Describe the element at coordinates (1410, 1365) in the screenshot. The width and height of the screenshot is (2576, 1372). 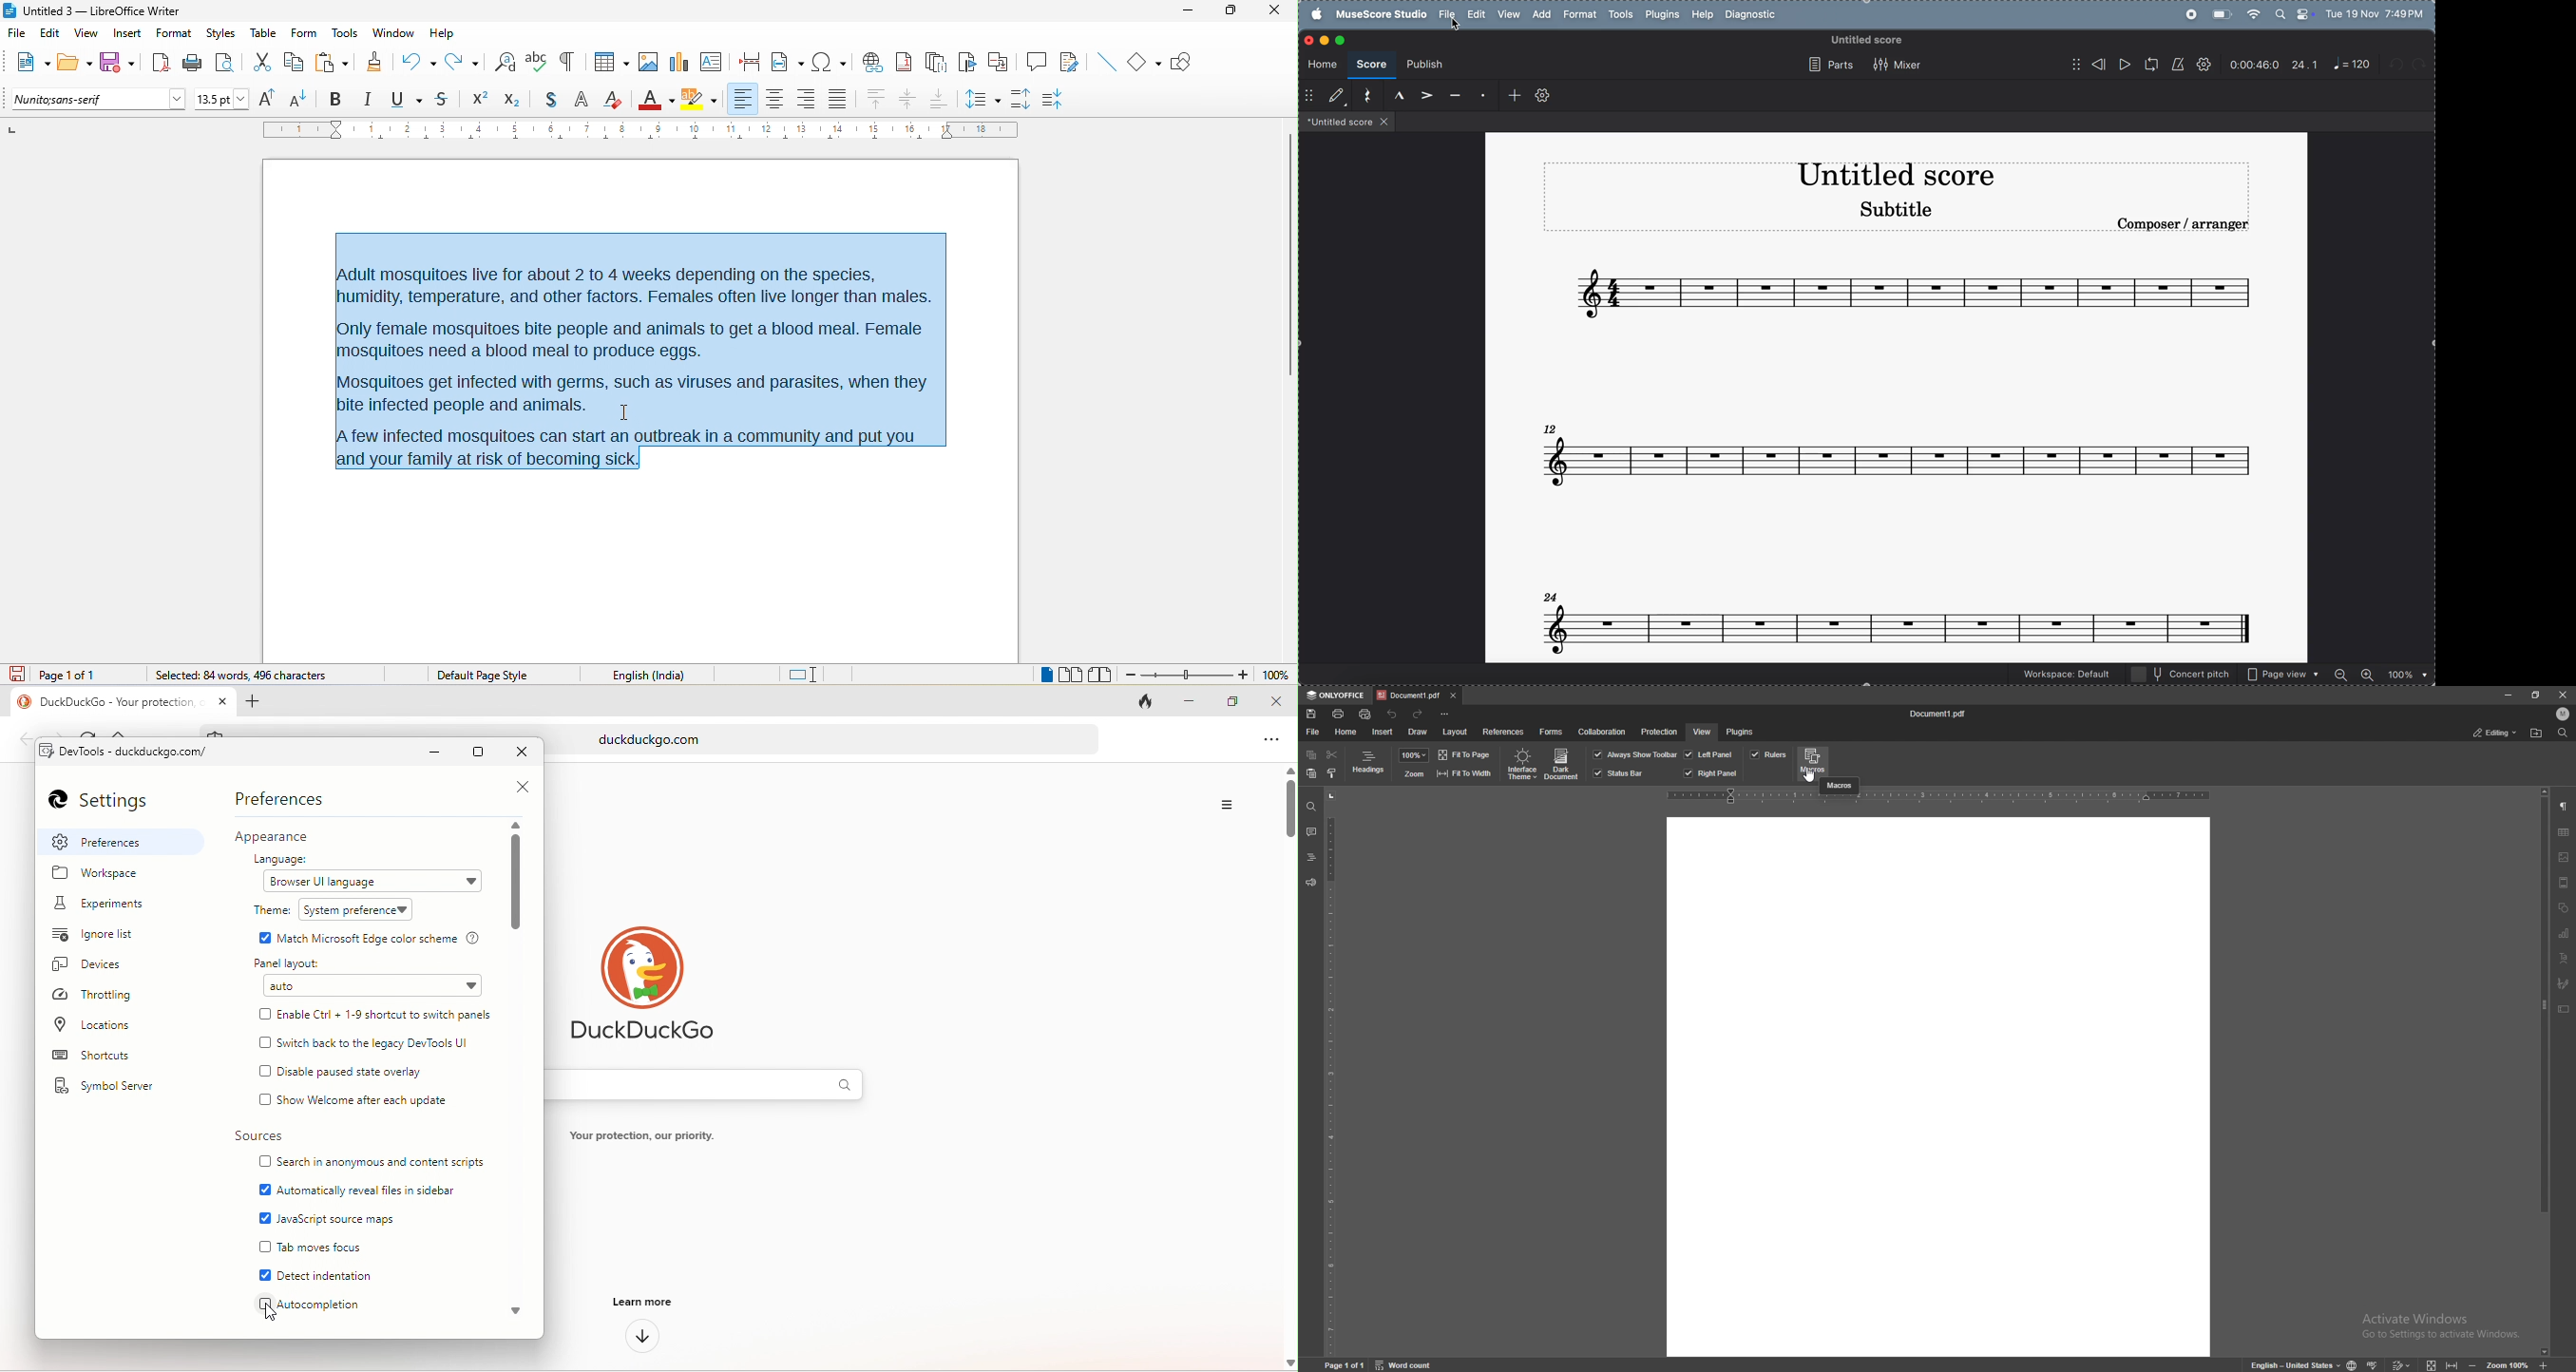
I see `word count` at that location.